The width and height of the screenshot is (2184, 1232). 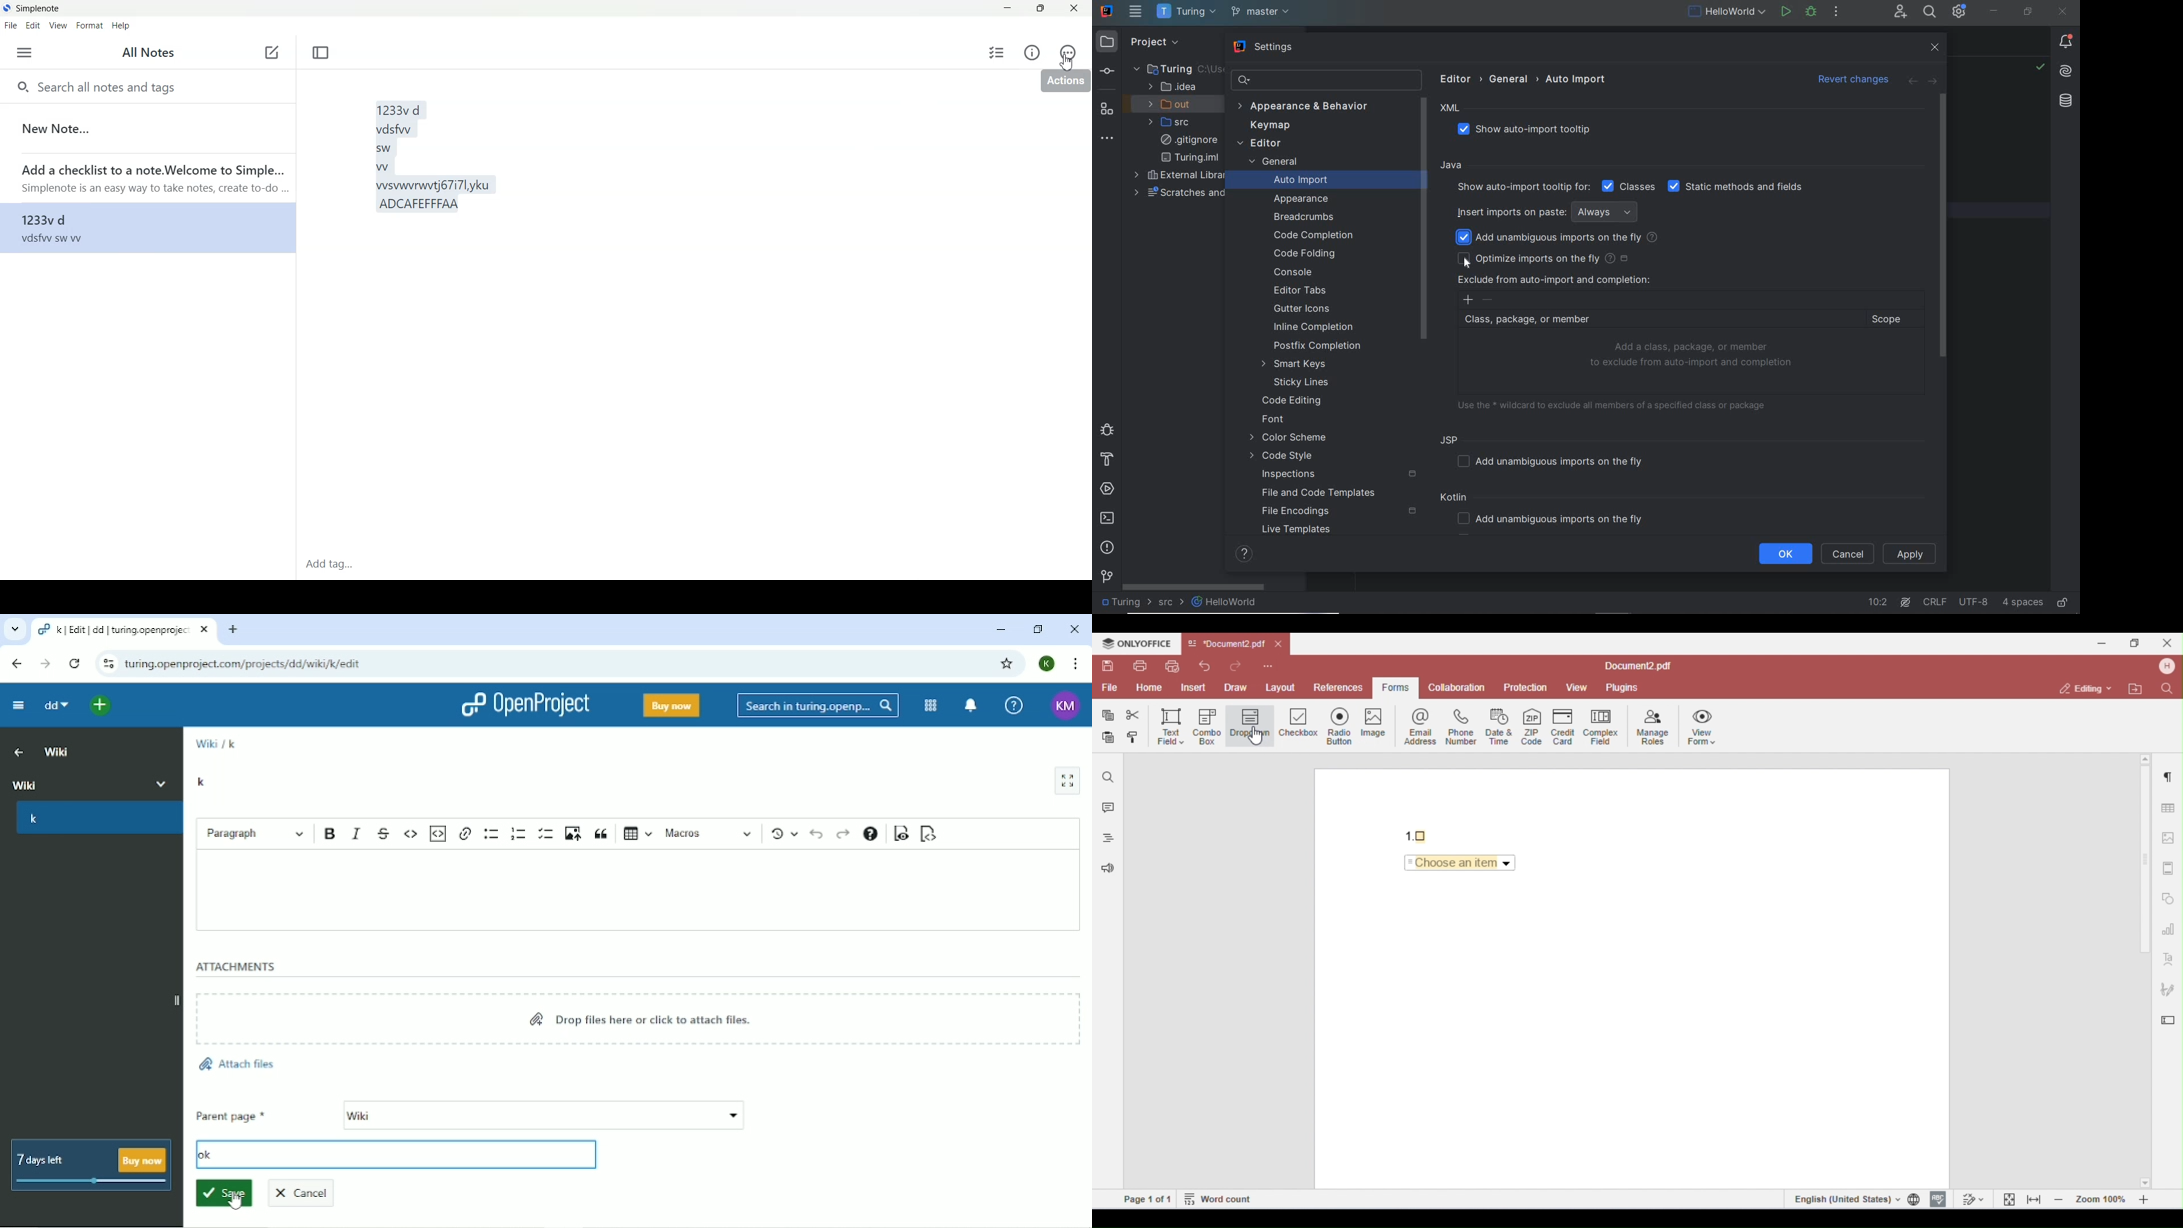 What do you see at coordinates (573, 833) in the screenshot?
I see `Upload image from computer` at bounding box center [573, 833].